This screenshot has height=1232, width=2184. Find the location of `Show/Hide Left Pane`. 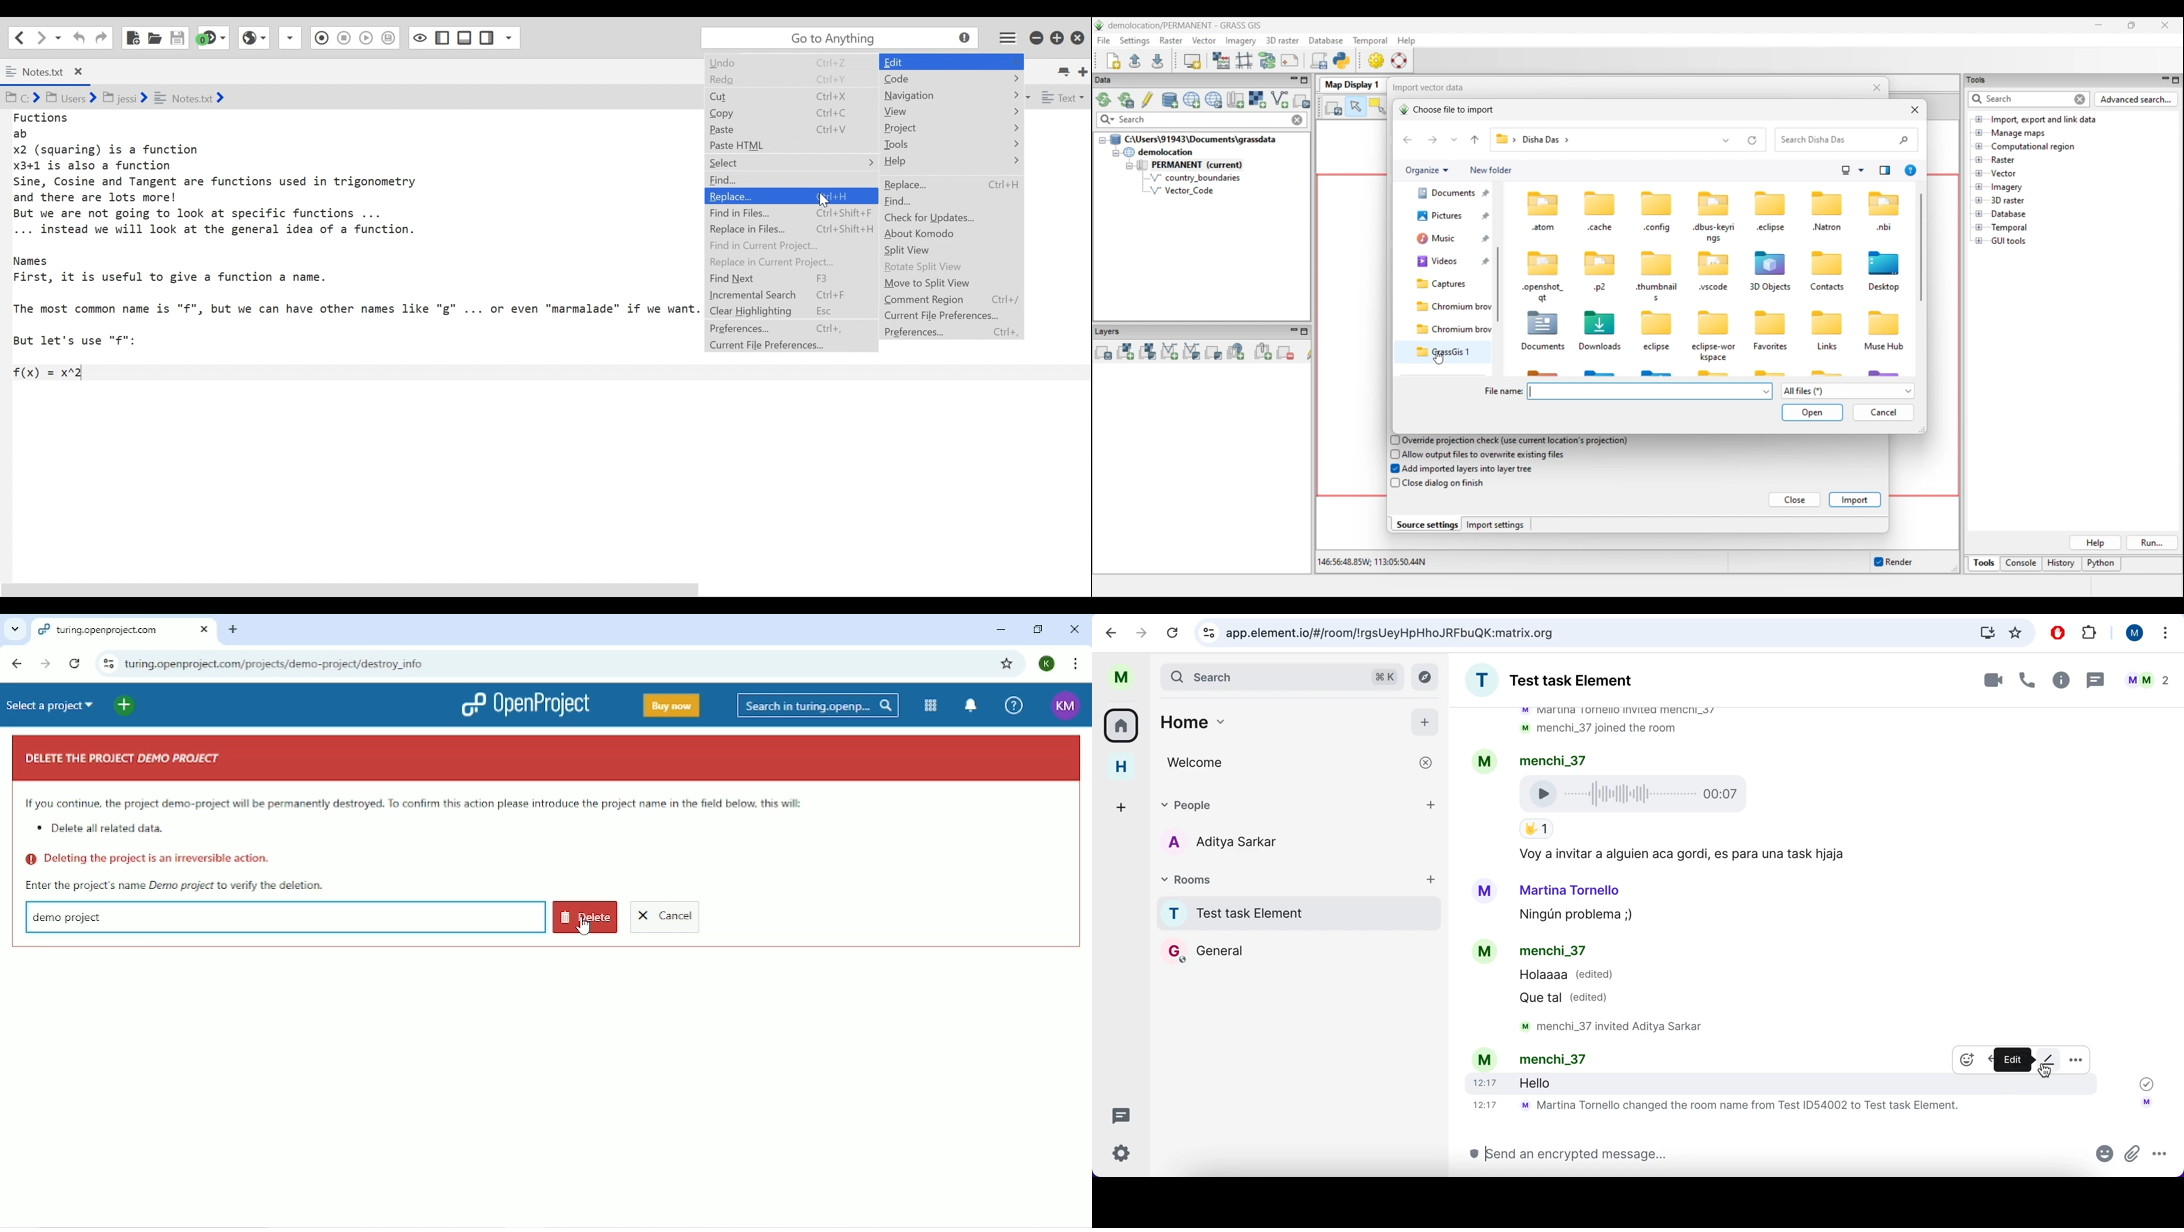

Show/Hide Left Pane is located at coordinates (465, 38).